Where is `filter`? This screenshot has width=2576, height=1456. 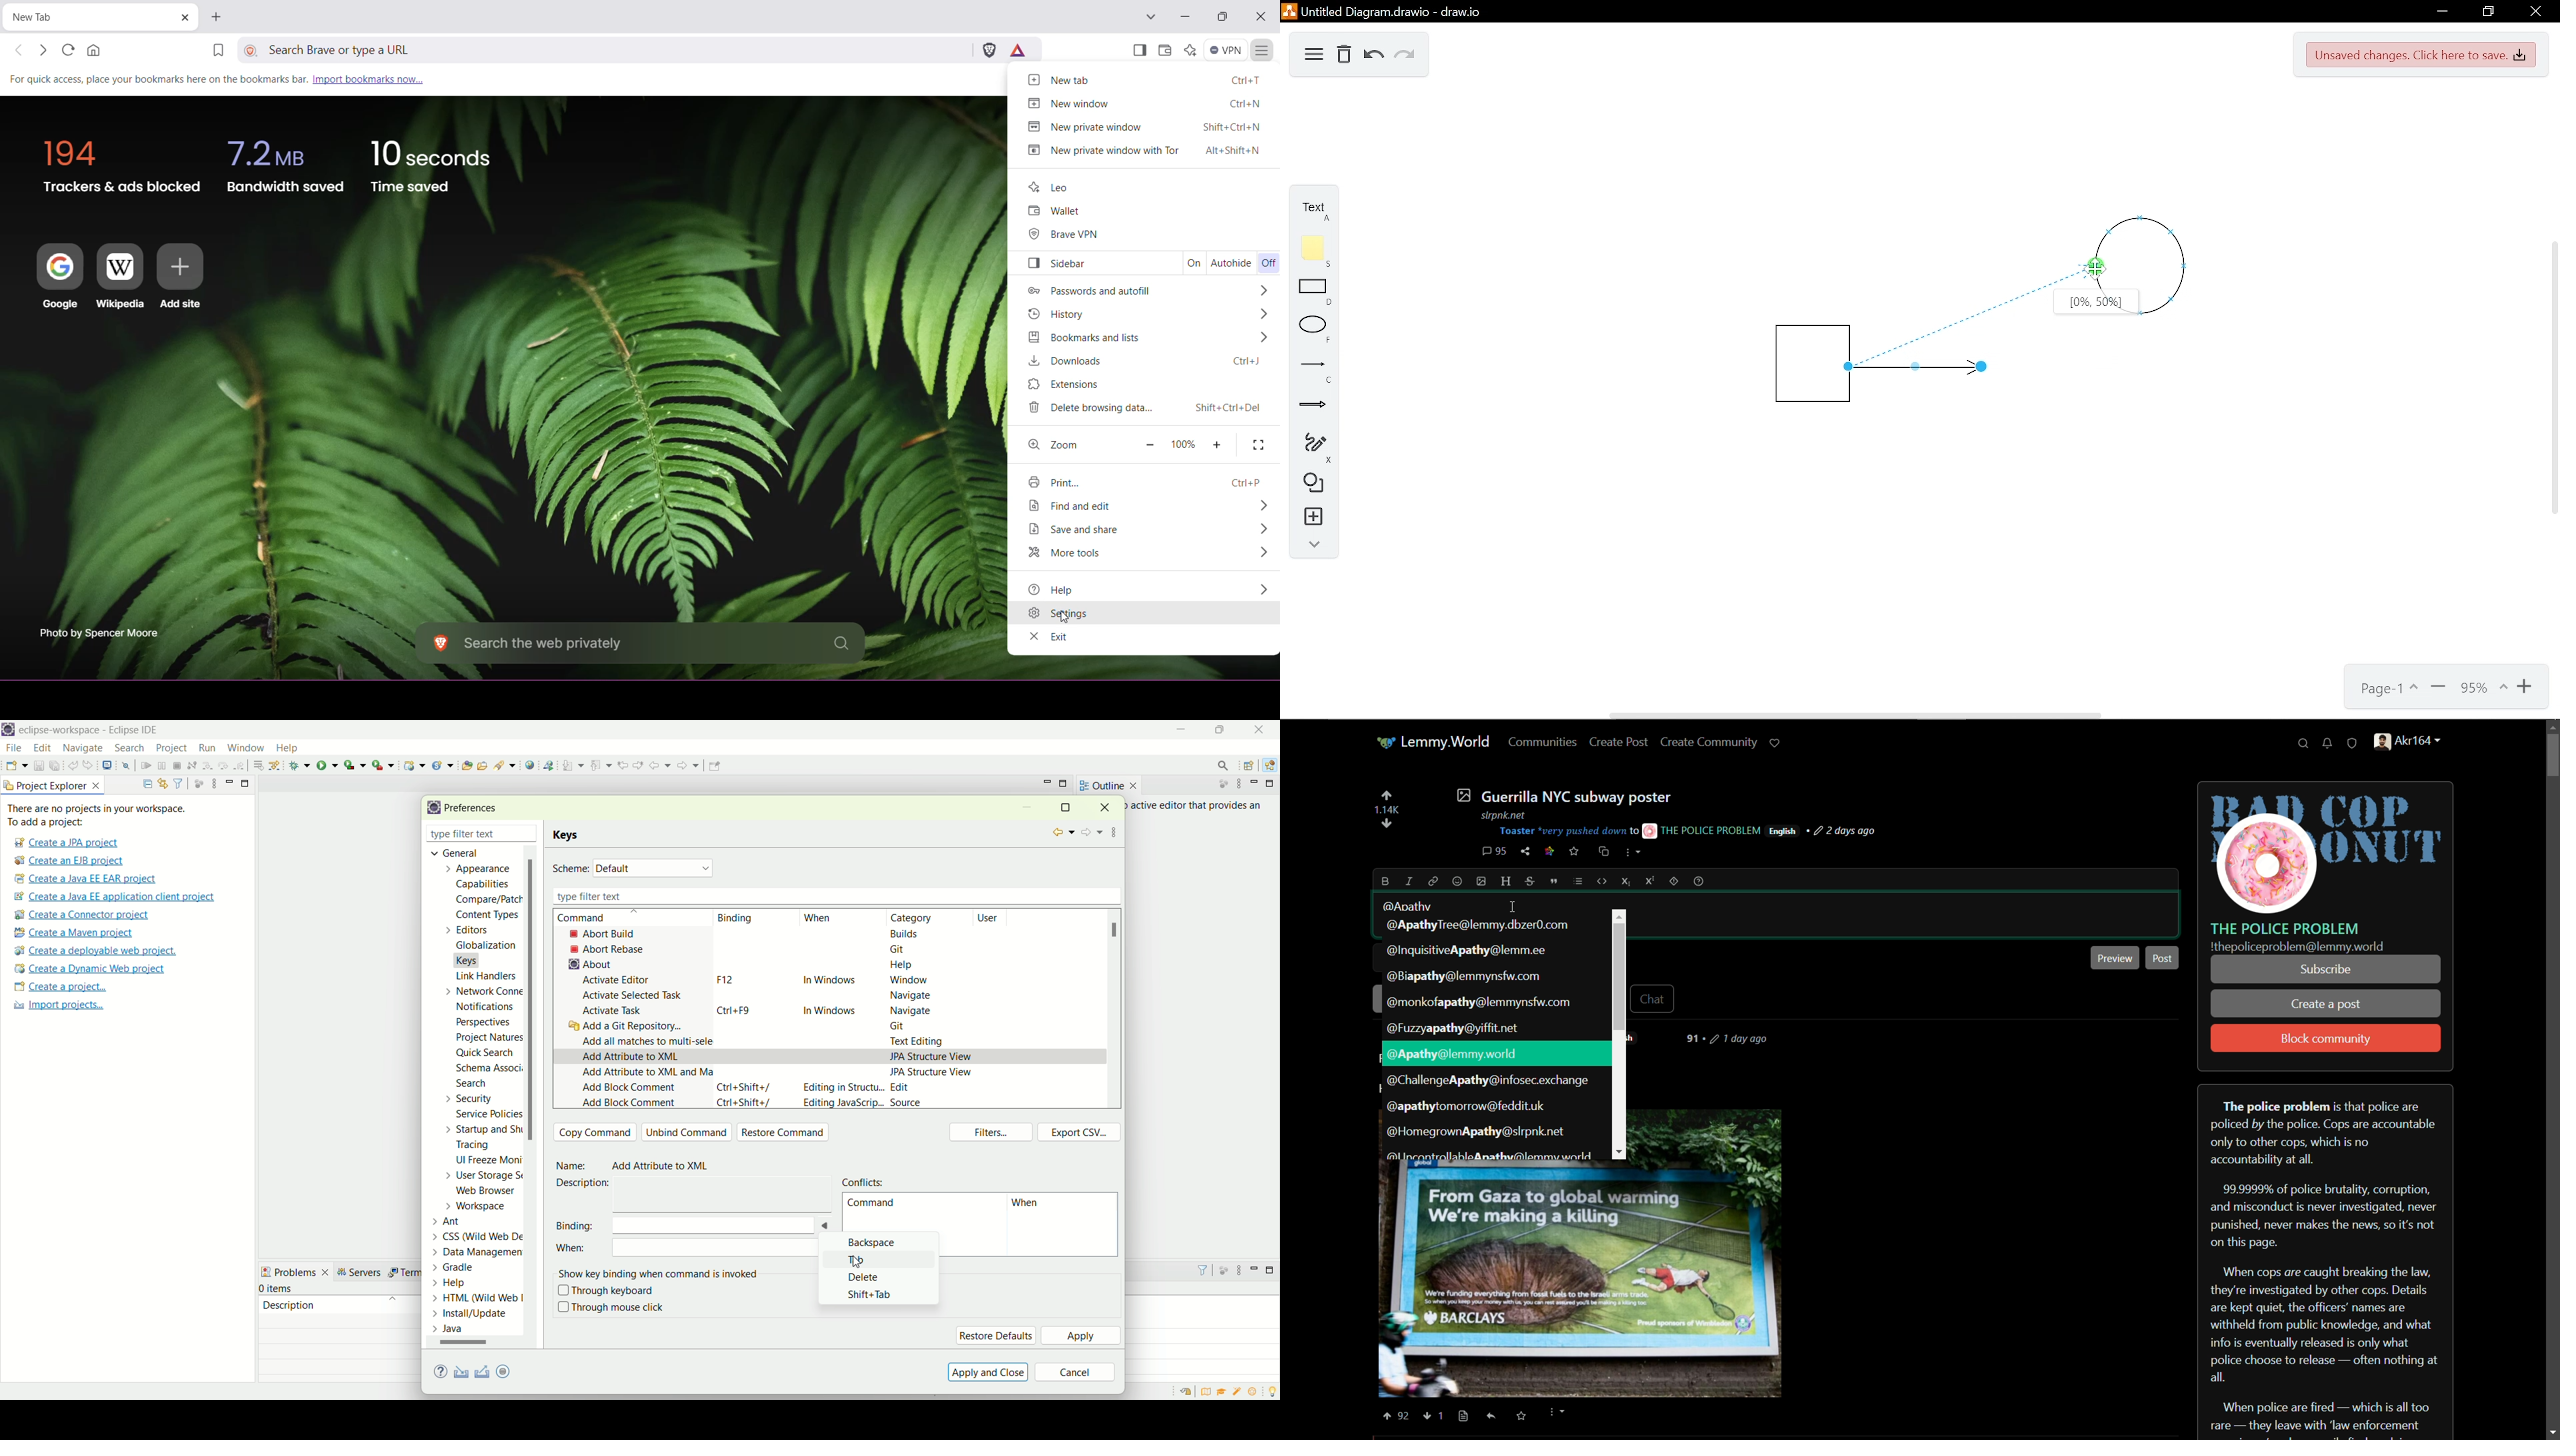
filter is located at coordinates (178, 783).